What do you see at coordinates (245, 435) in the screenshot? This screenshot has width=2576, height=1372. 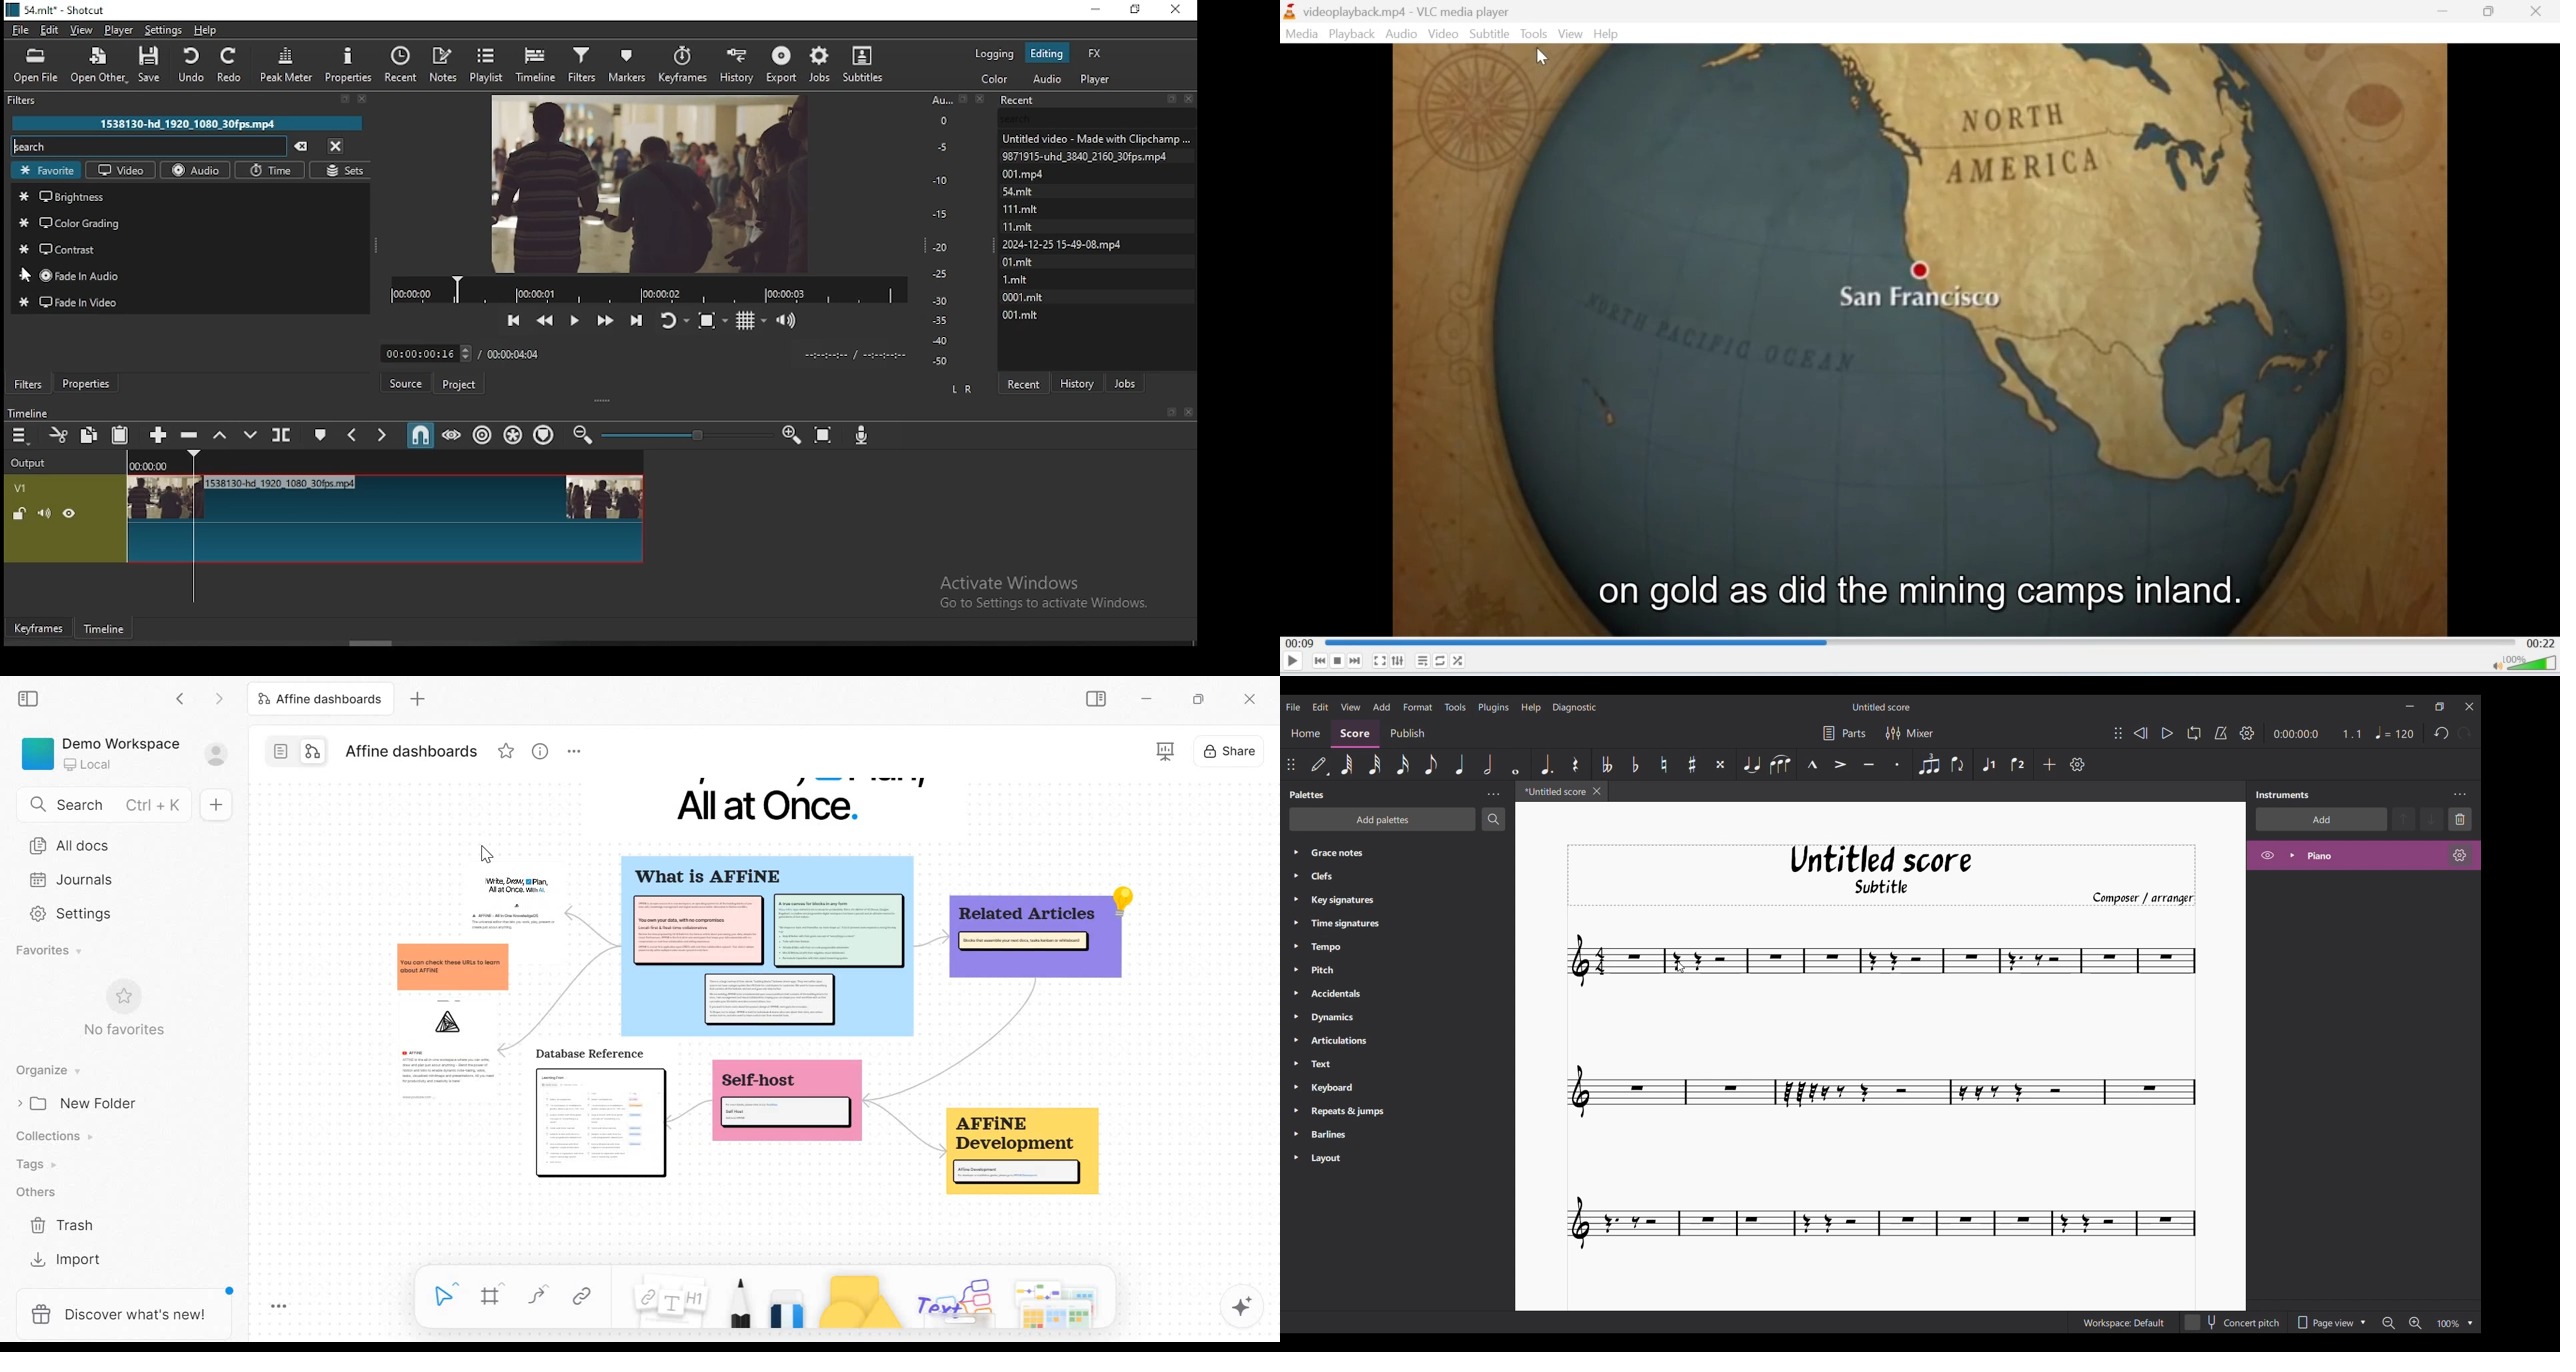 I see `overwrite` at bounding box center [245, 435].